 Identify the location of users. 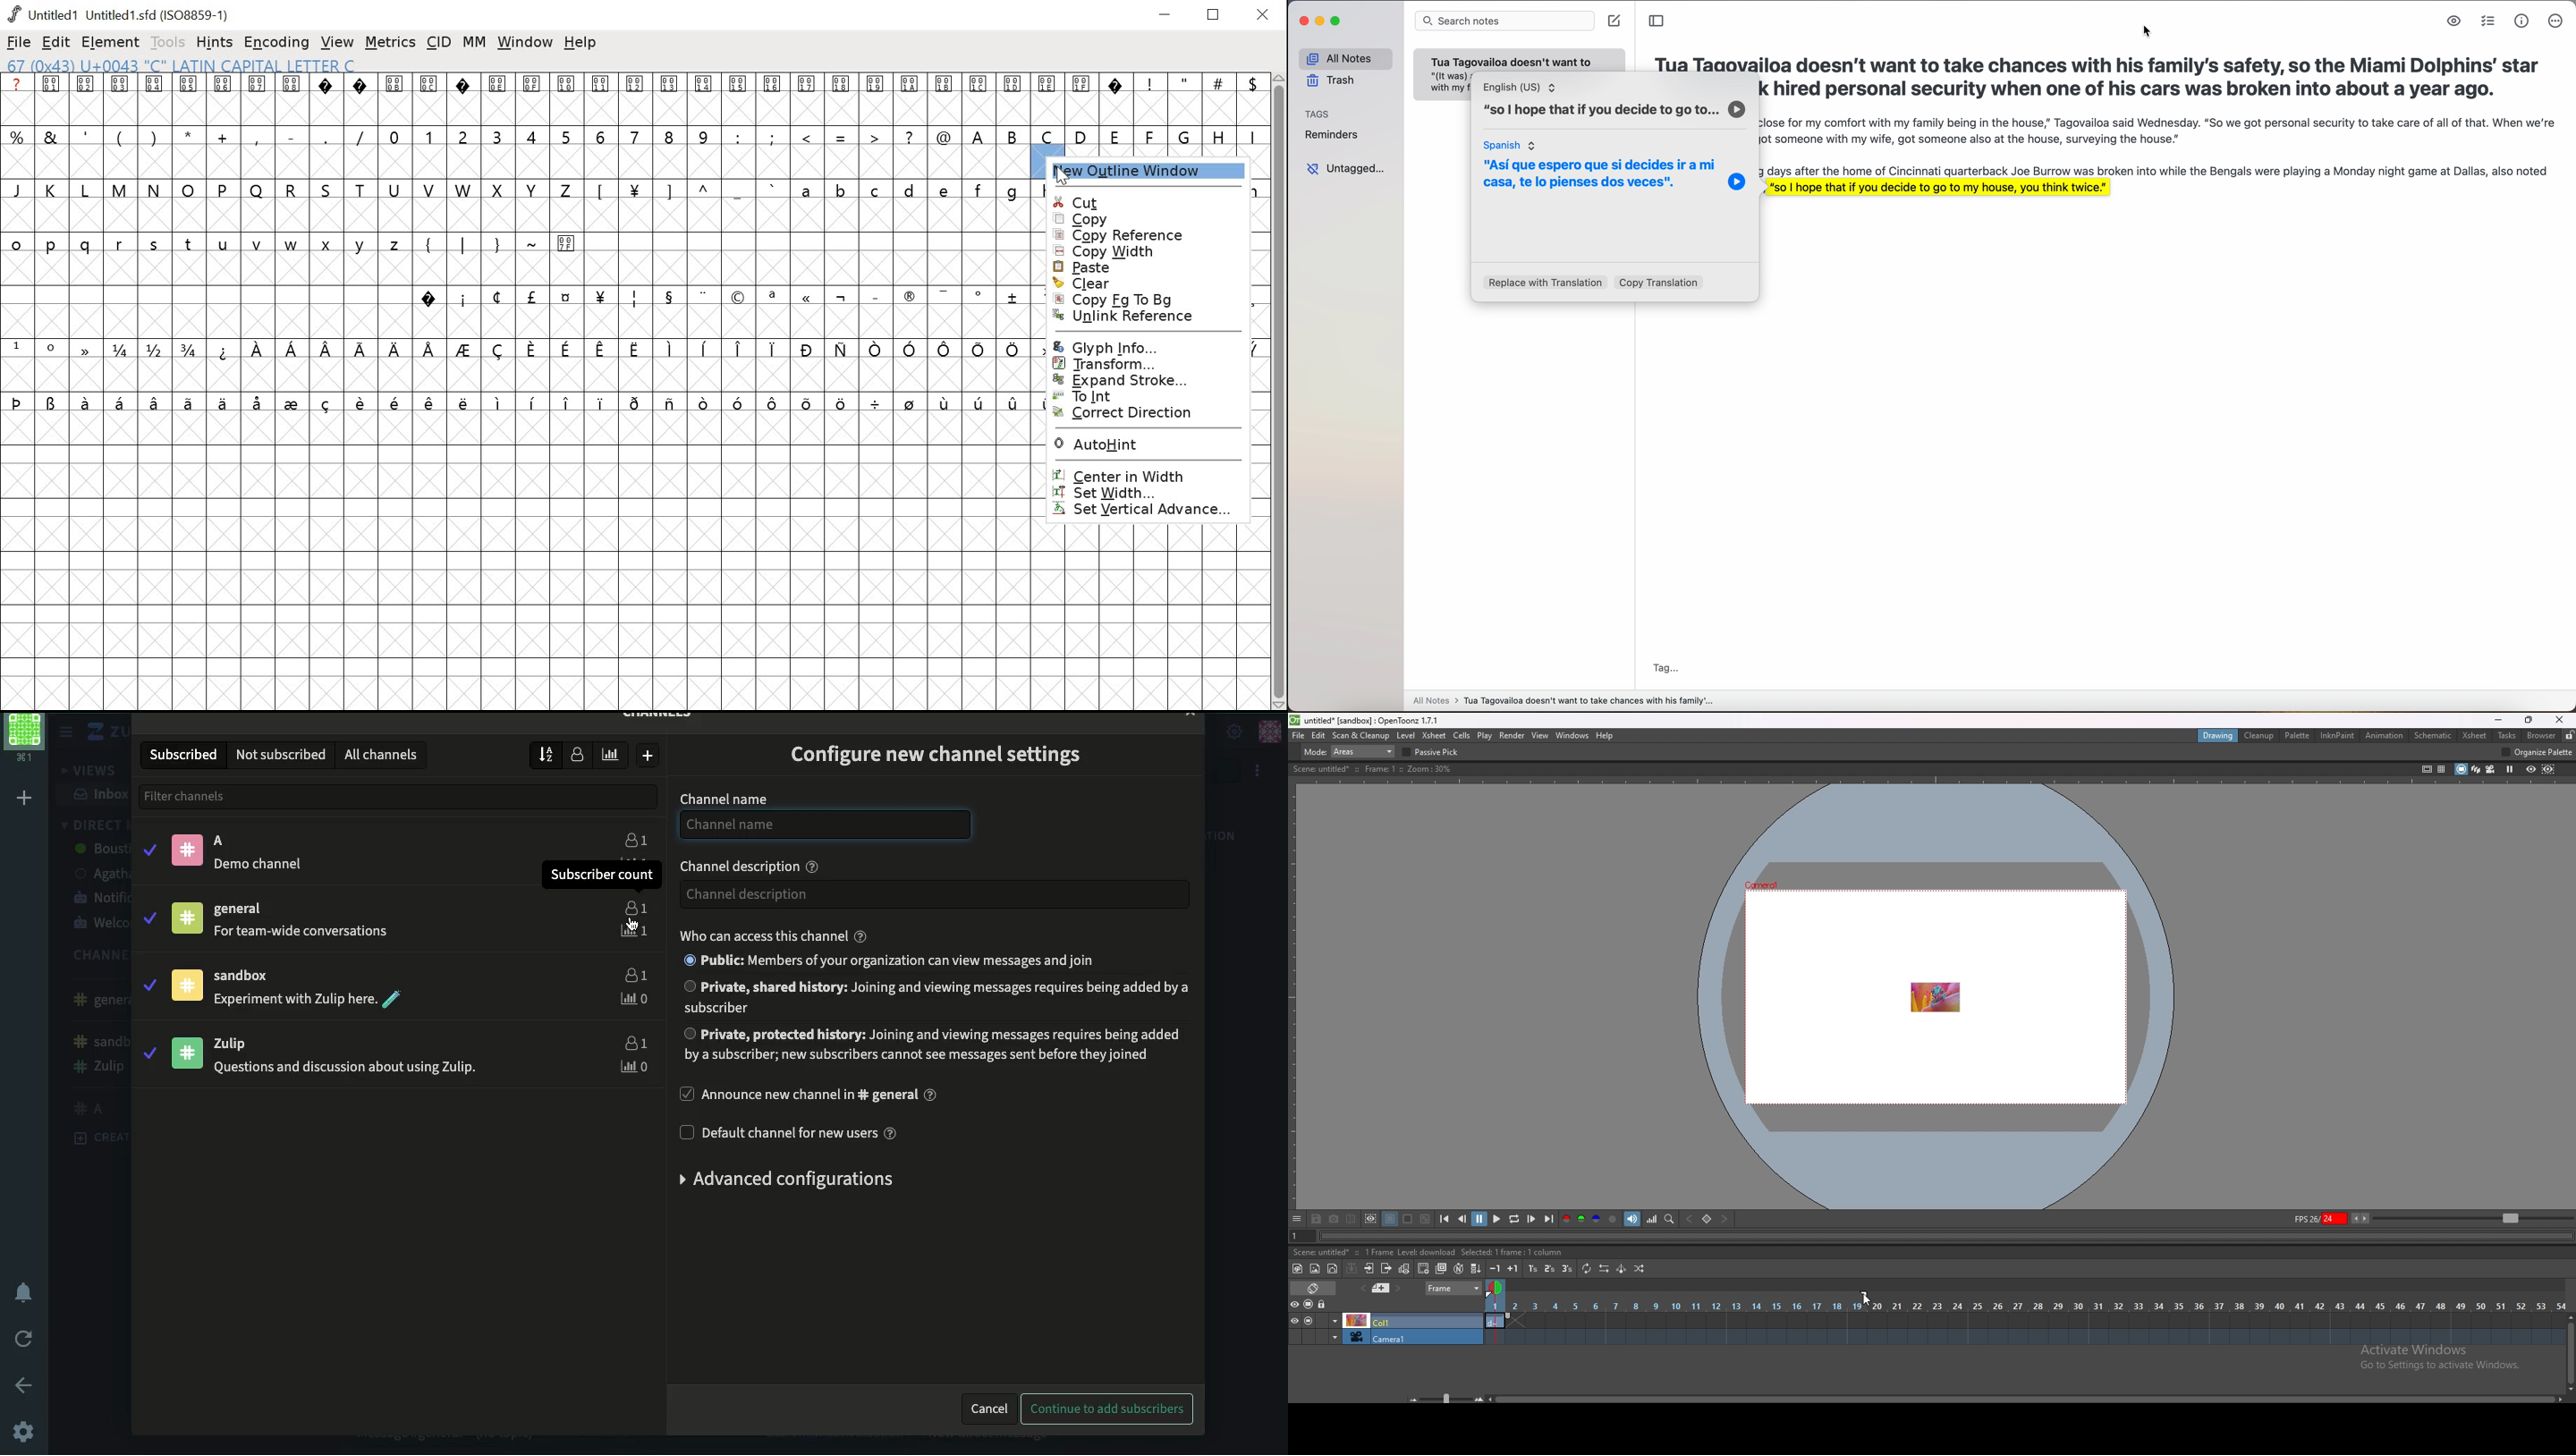
(631, 991).